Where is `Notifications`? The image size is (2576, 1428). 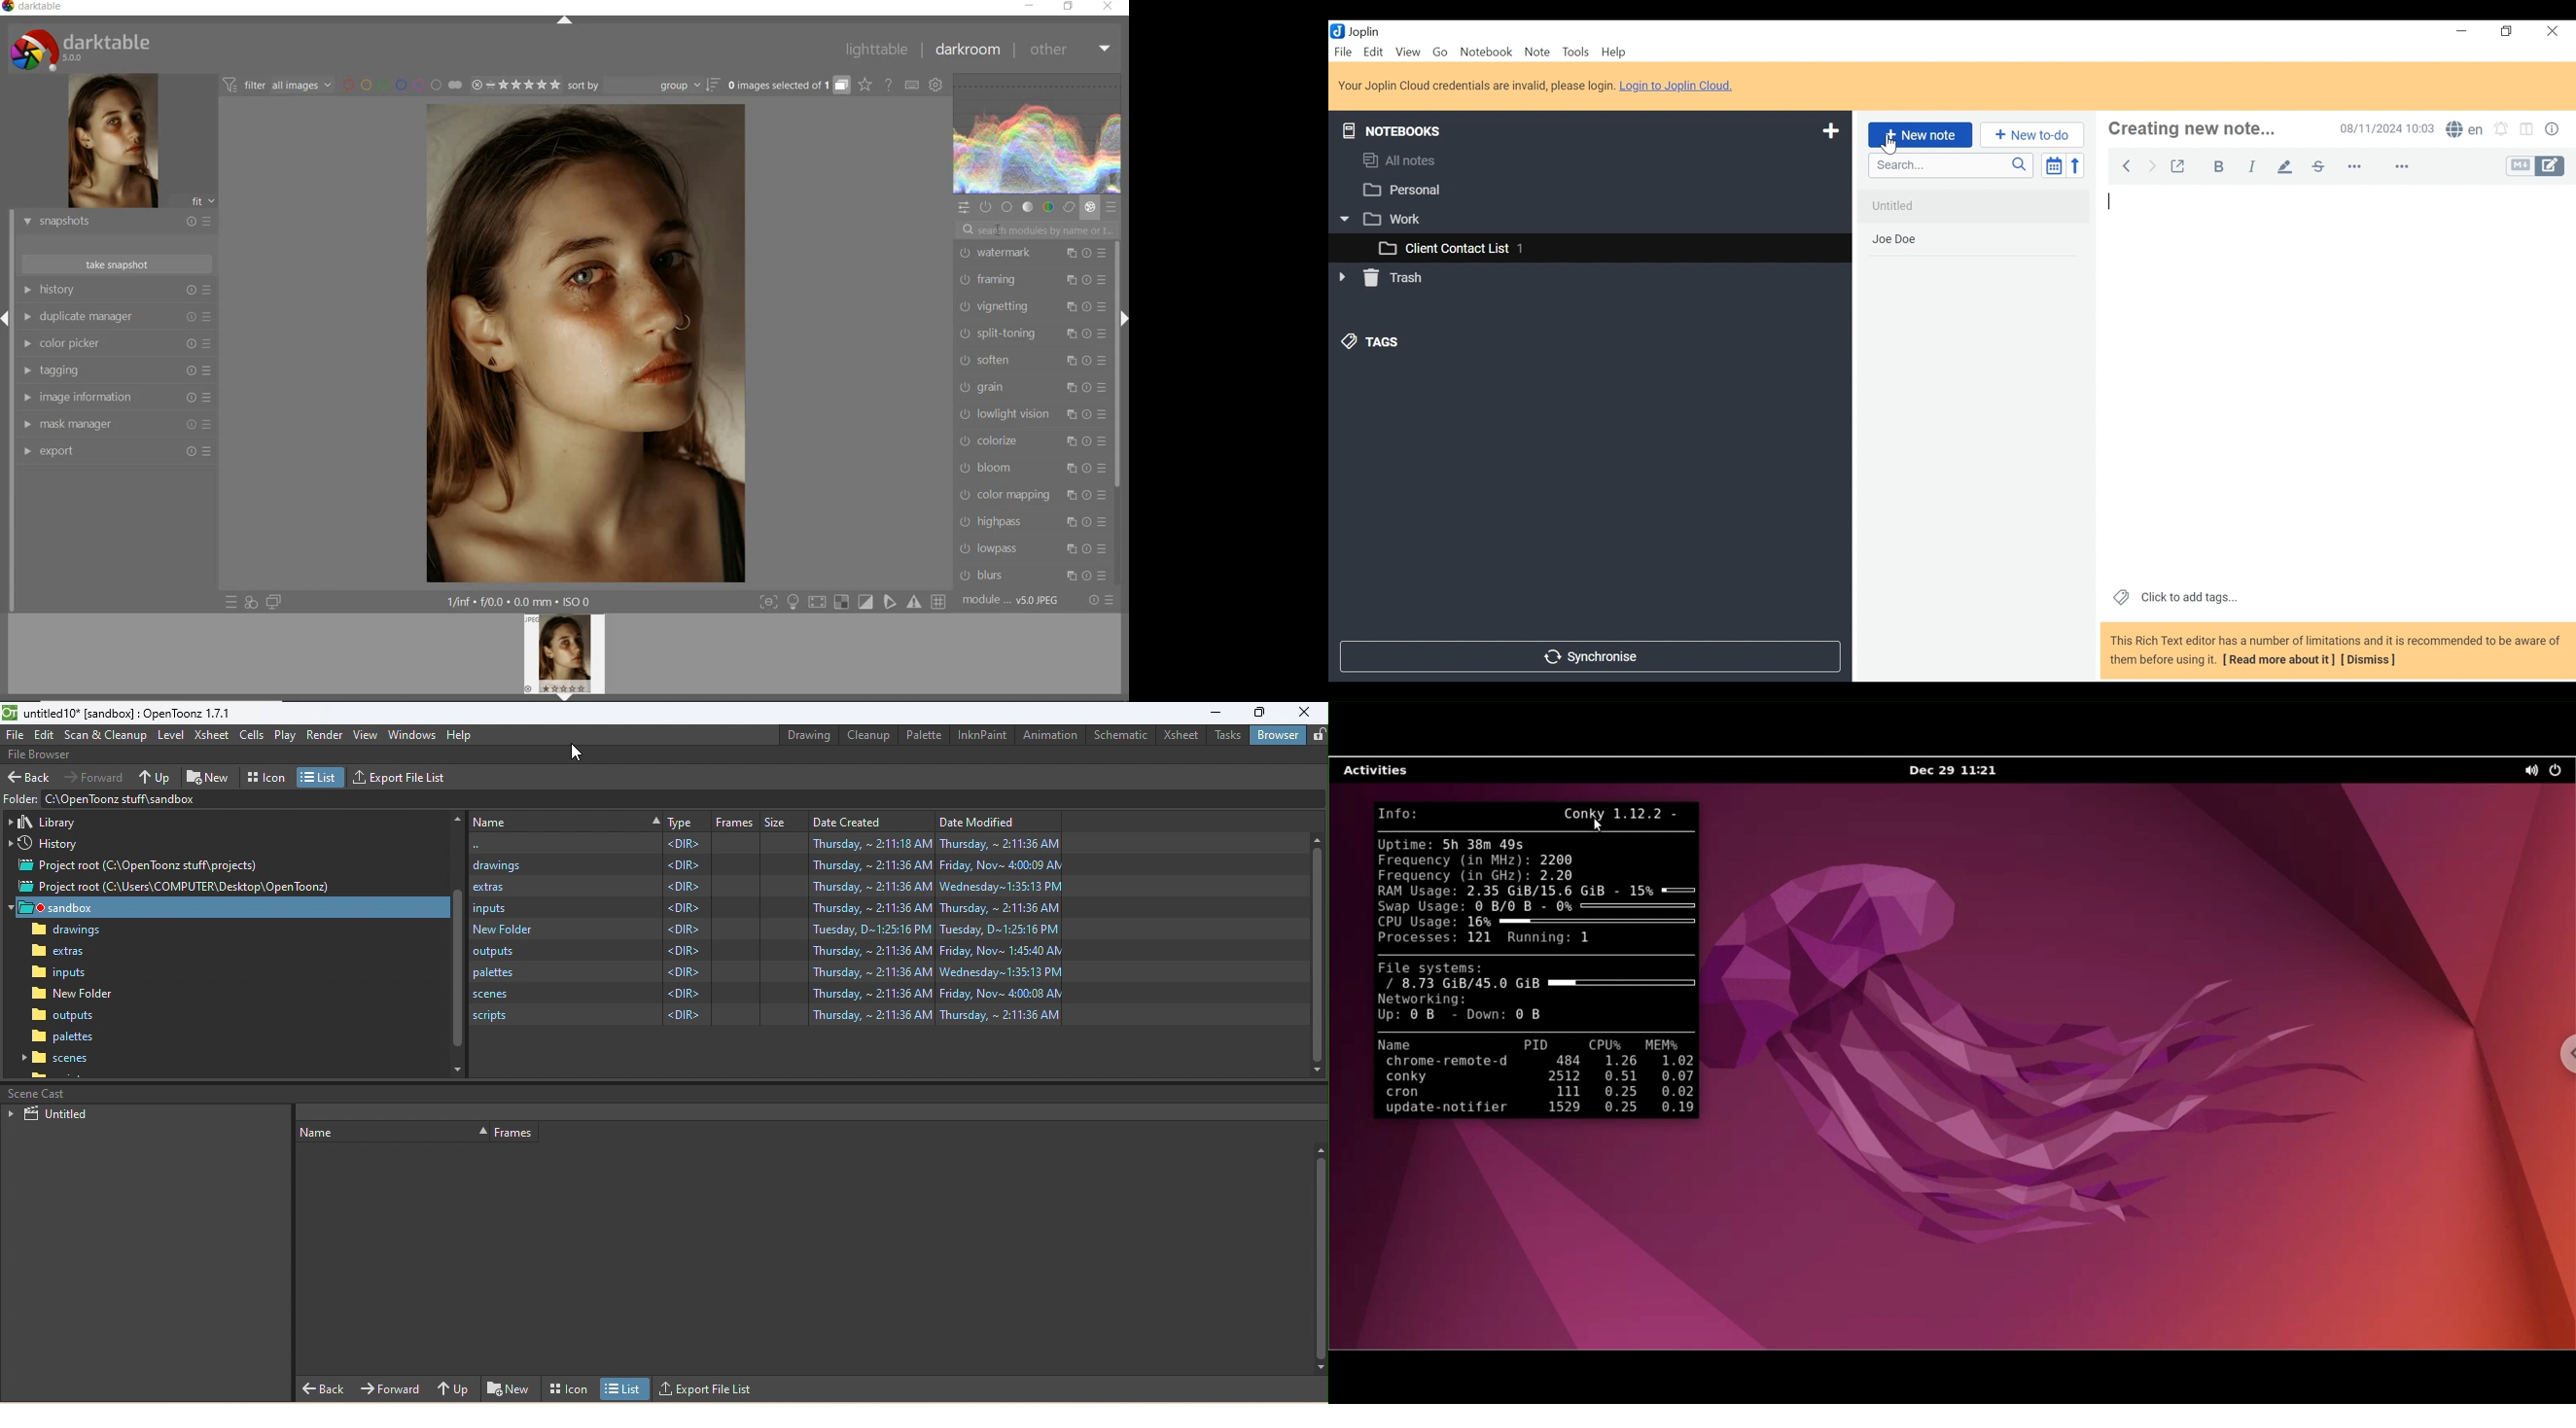 Notifications is located at coordinates (2504, 128).